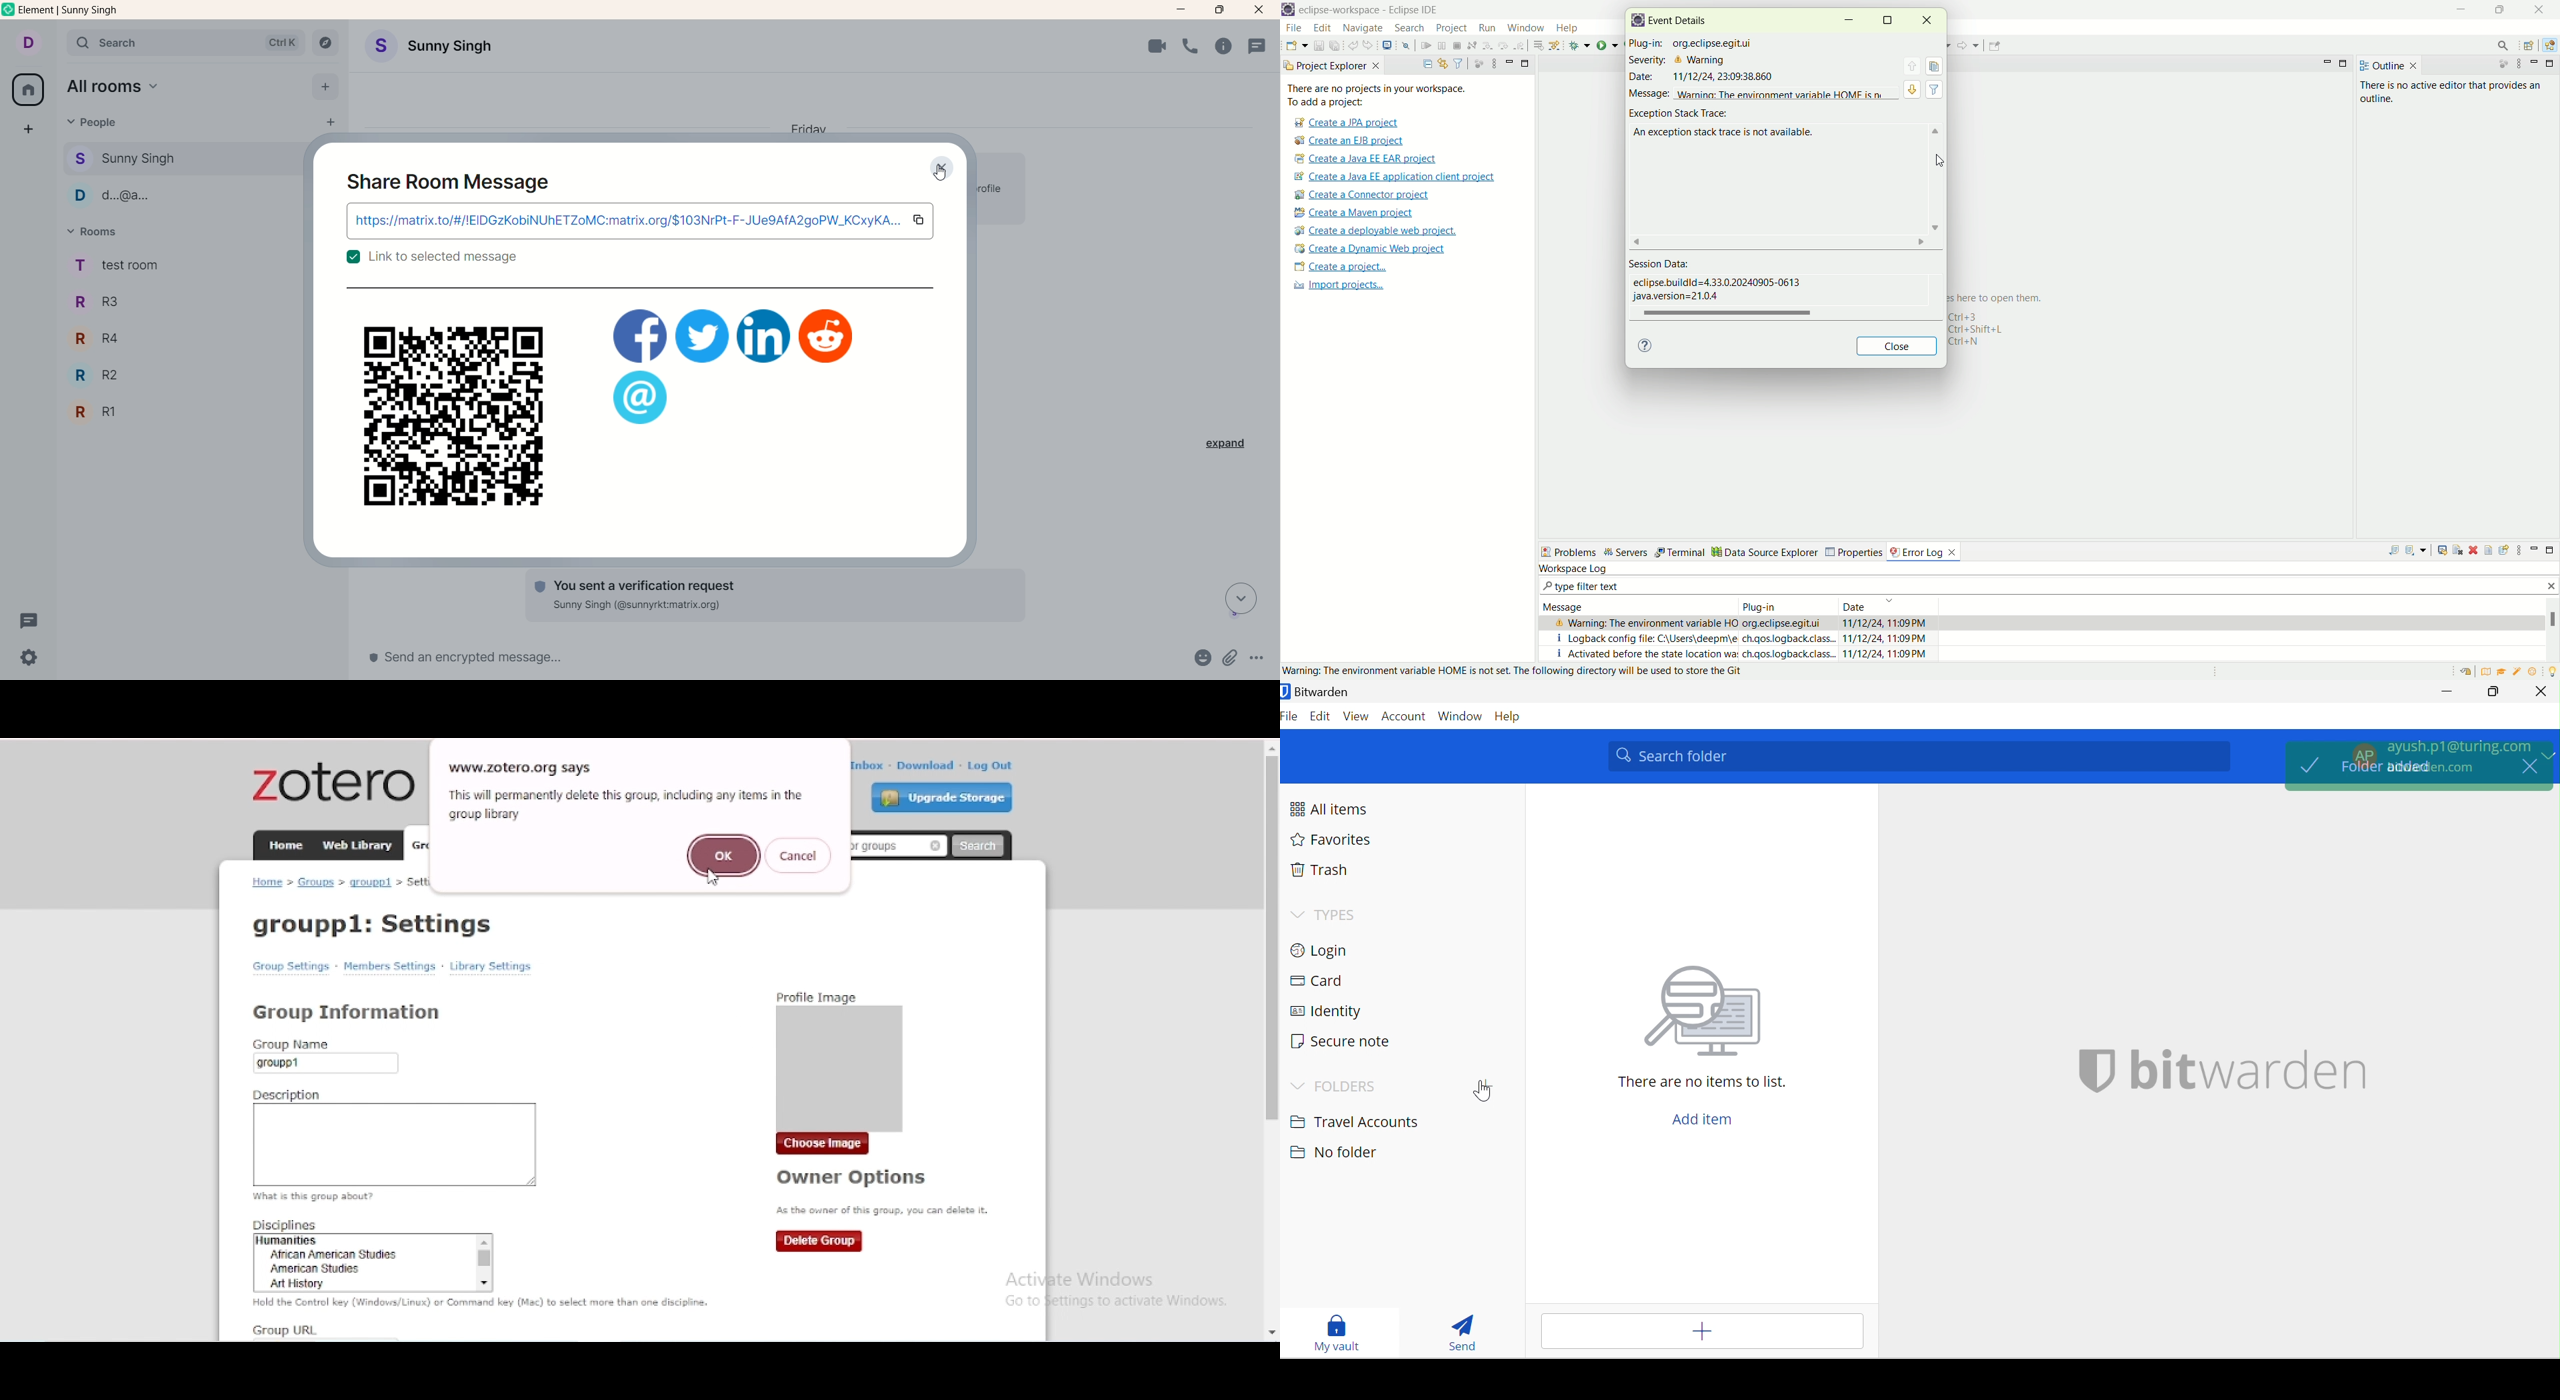  I want to click on owner options, so click(853, 1178).